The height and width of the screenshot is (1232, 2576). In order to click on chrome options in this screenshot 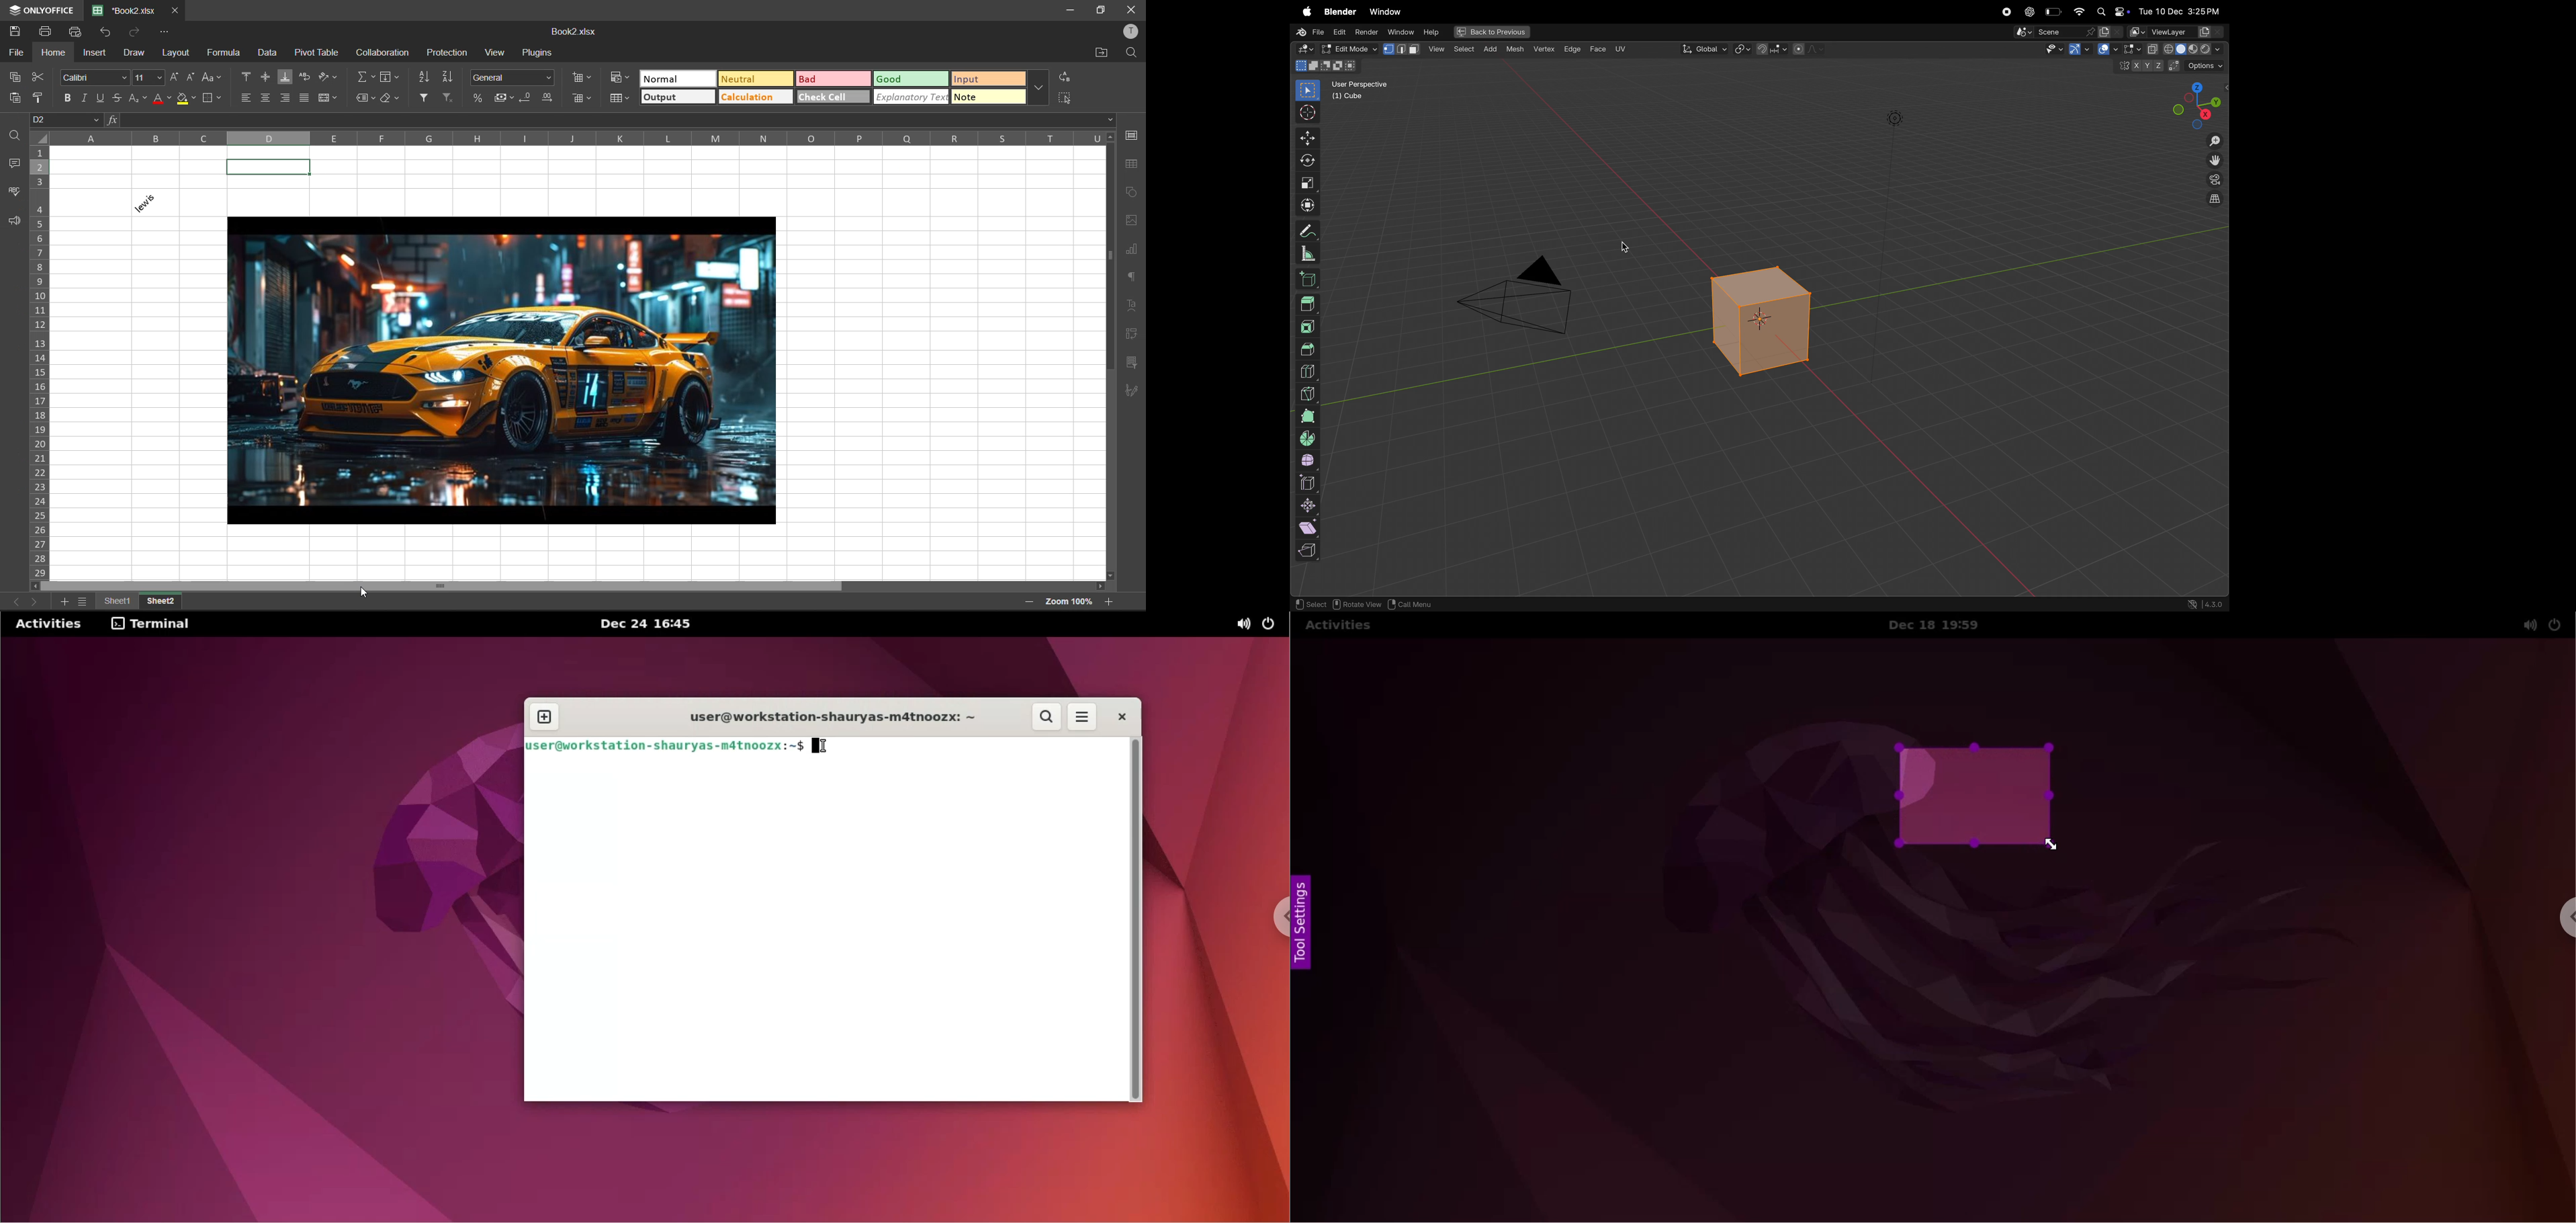, I will do `click(2566, 921)`.